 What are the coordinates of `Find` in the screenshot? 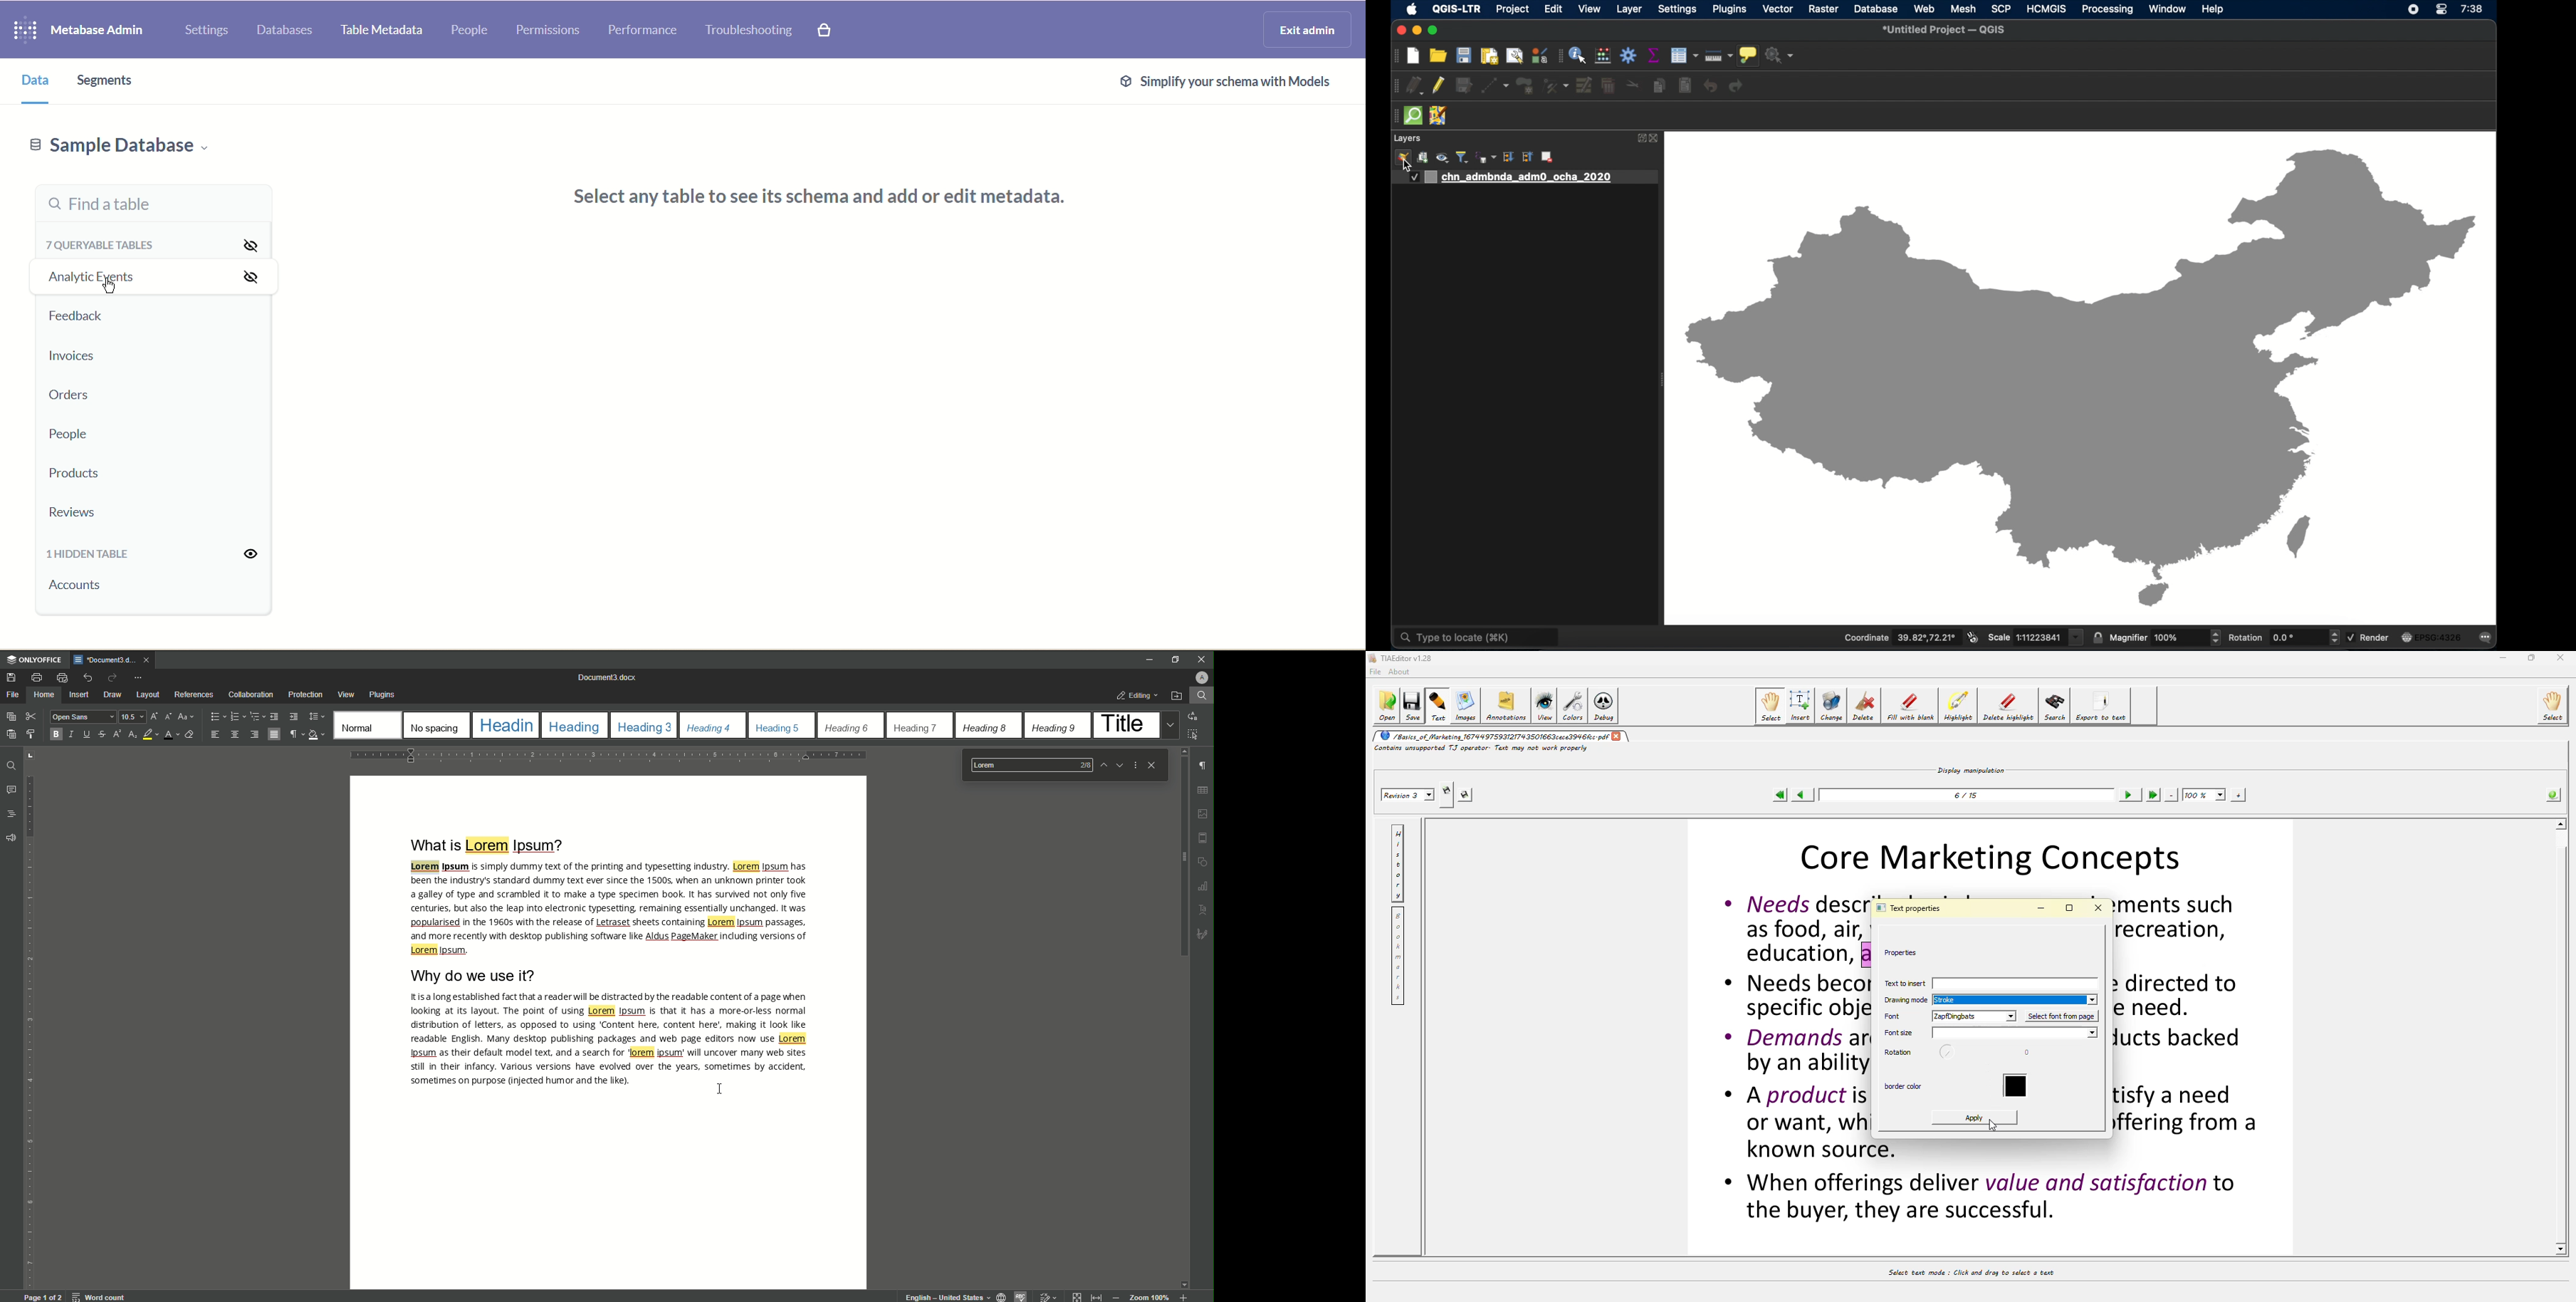 It's located at (1026, 765).